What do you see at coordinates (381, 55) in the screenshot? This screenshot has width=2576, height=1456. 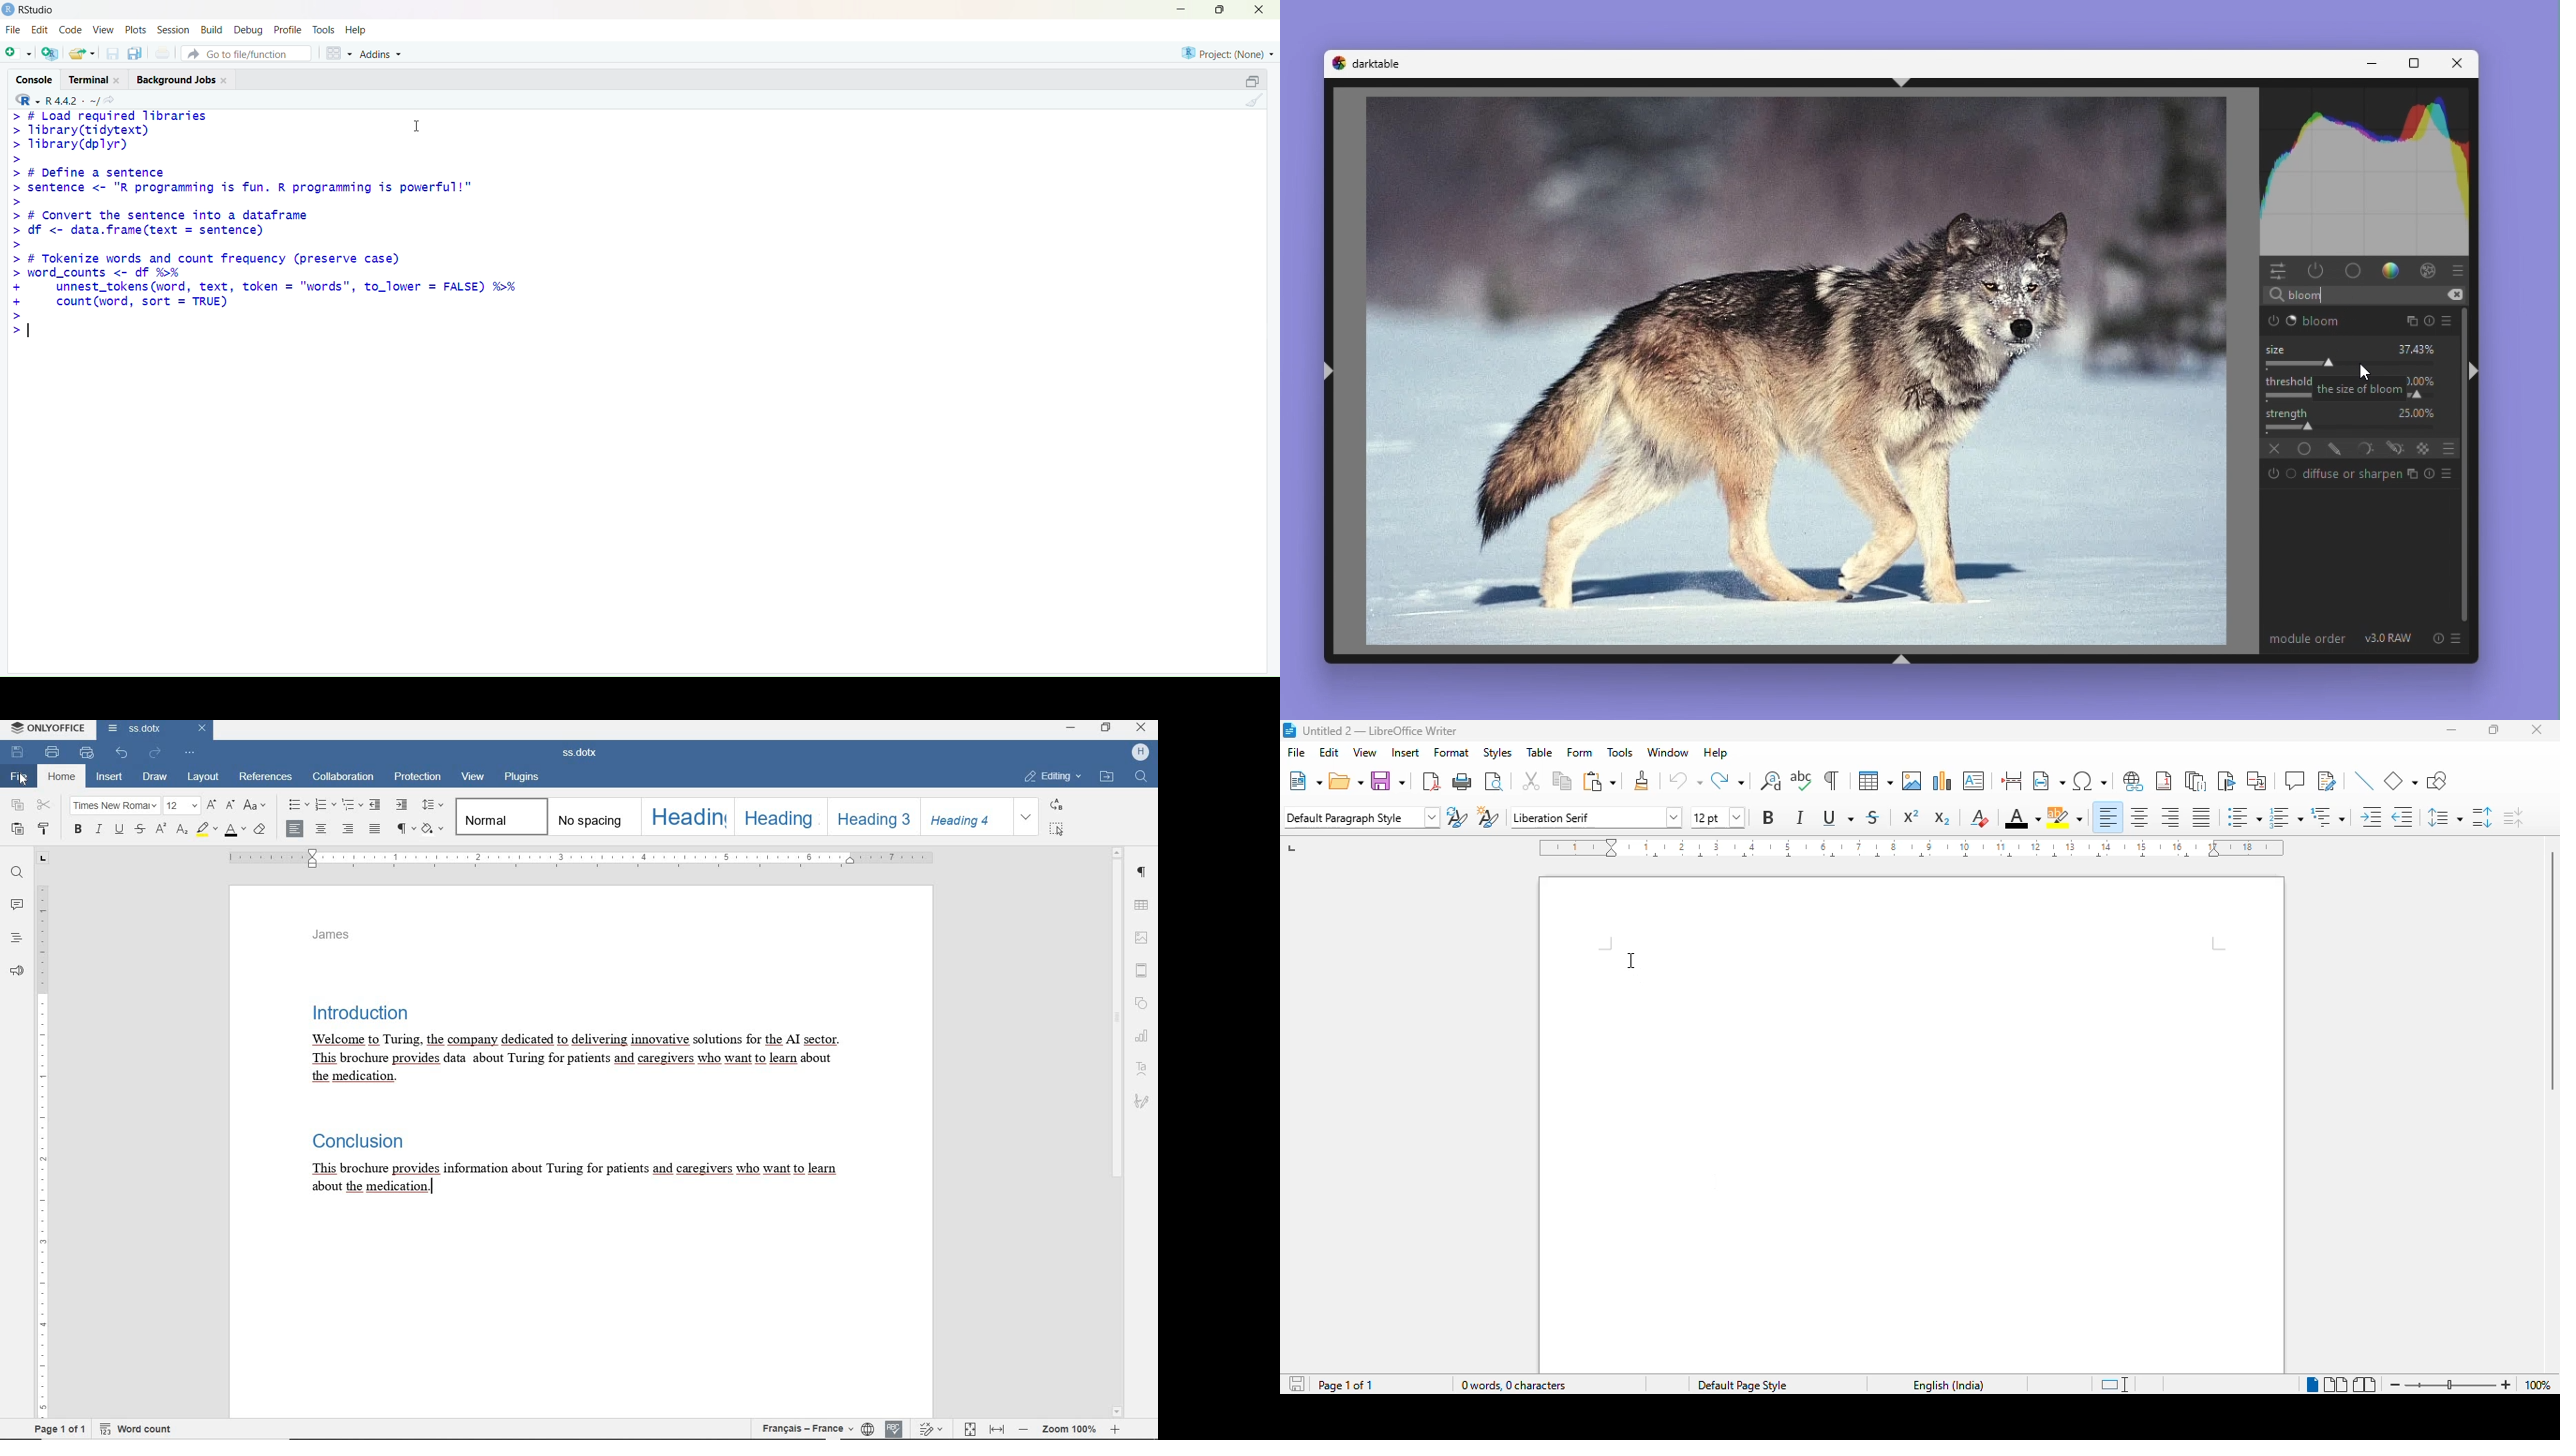 I see `addins` at bounding box center [381, 55].